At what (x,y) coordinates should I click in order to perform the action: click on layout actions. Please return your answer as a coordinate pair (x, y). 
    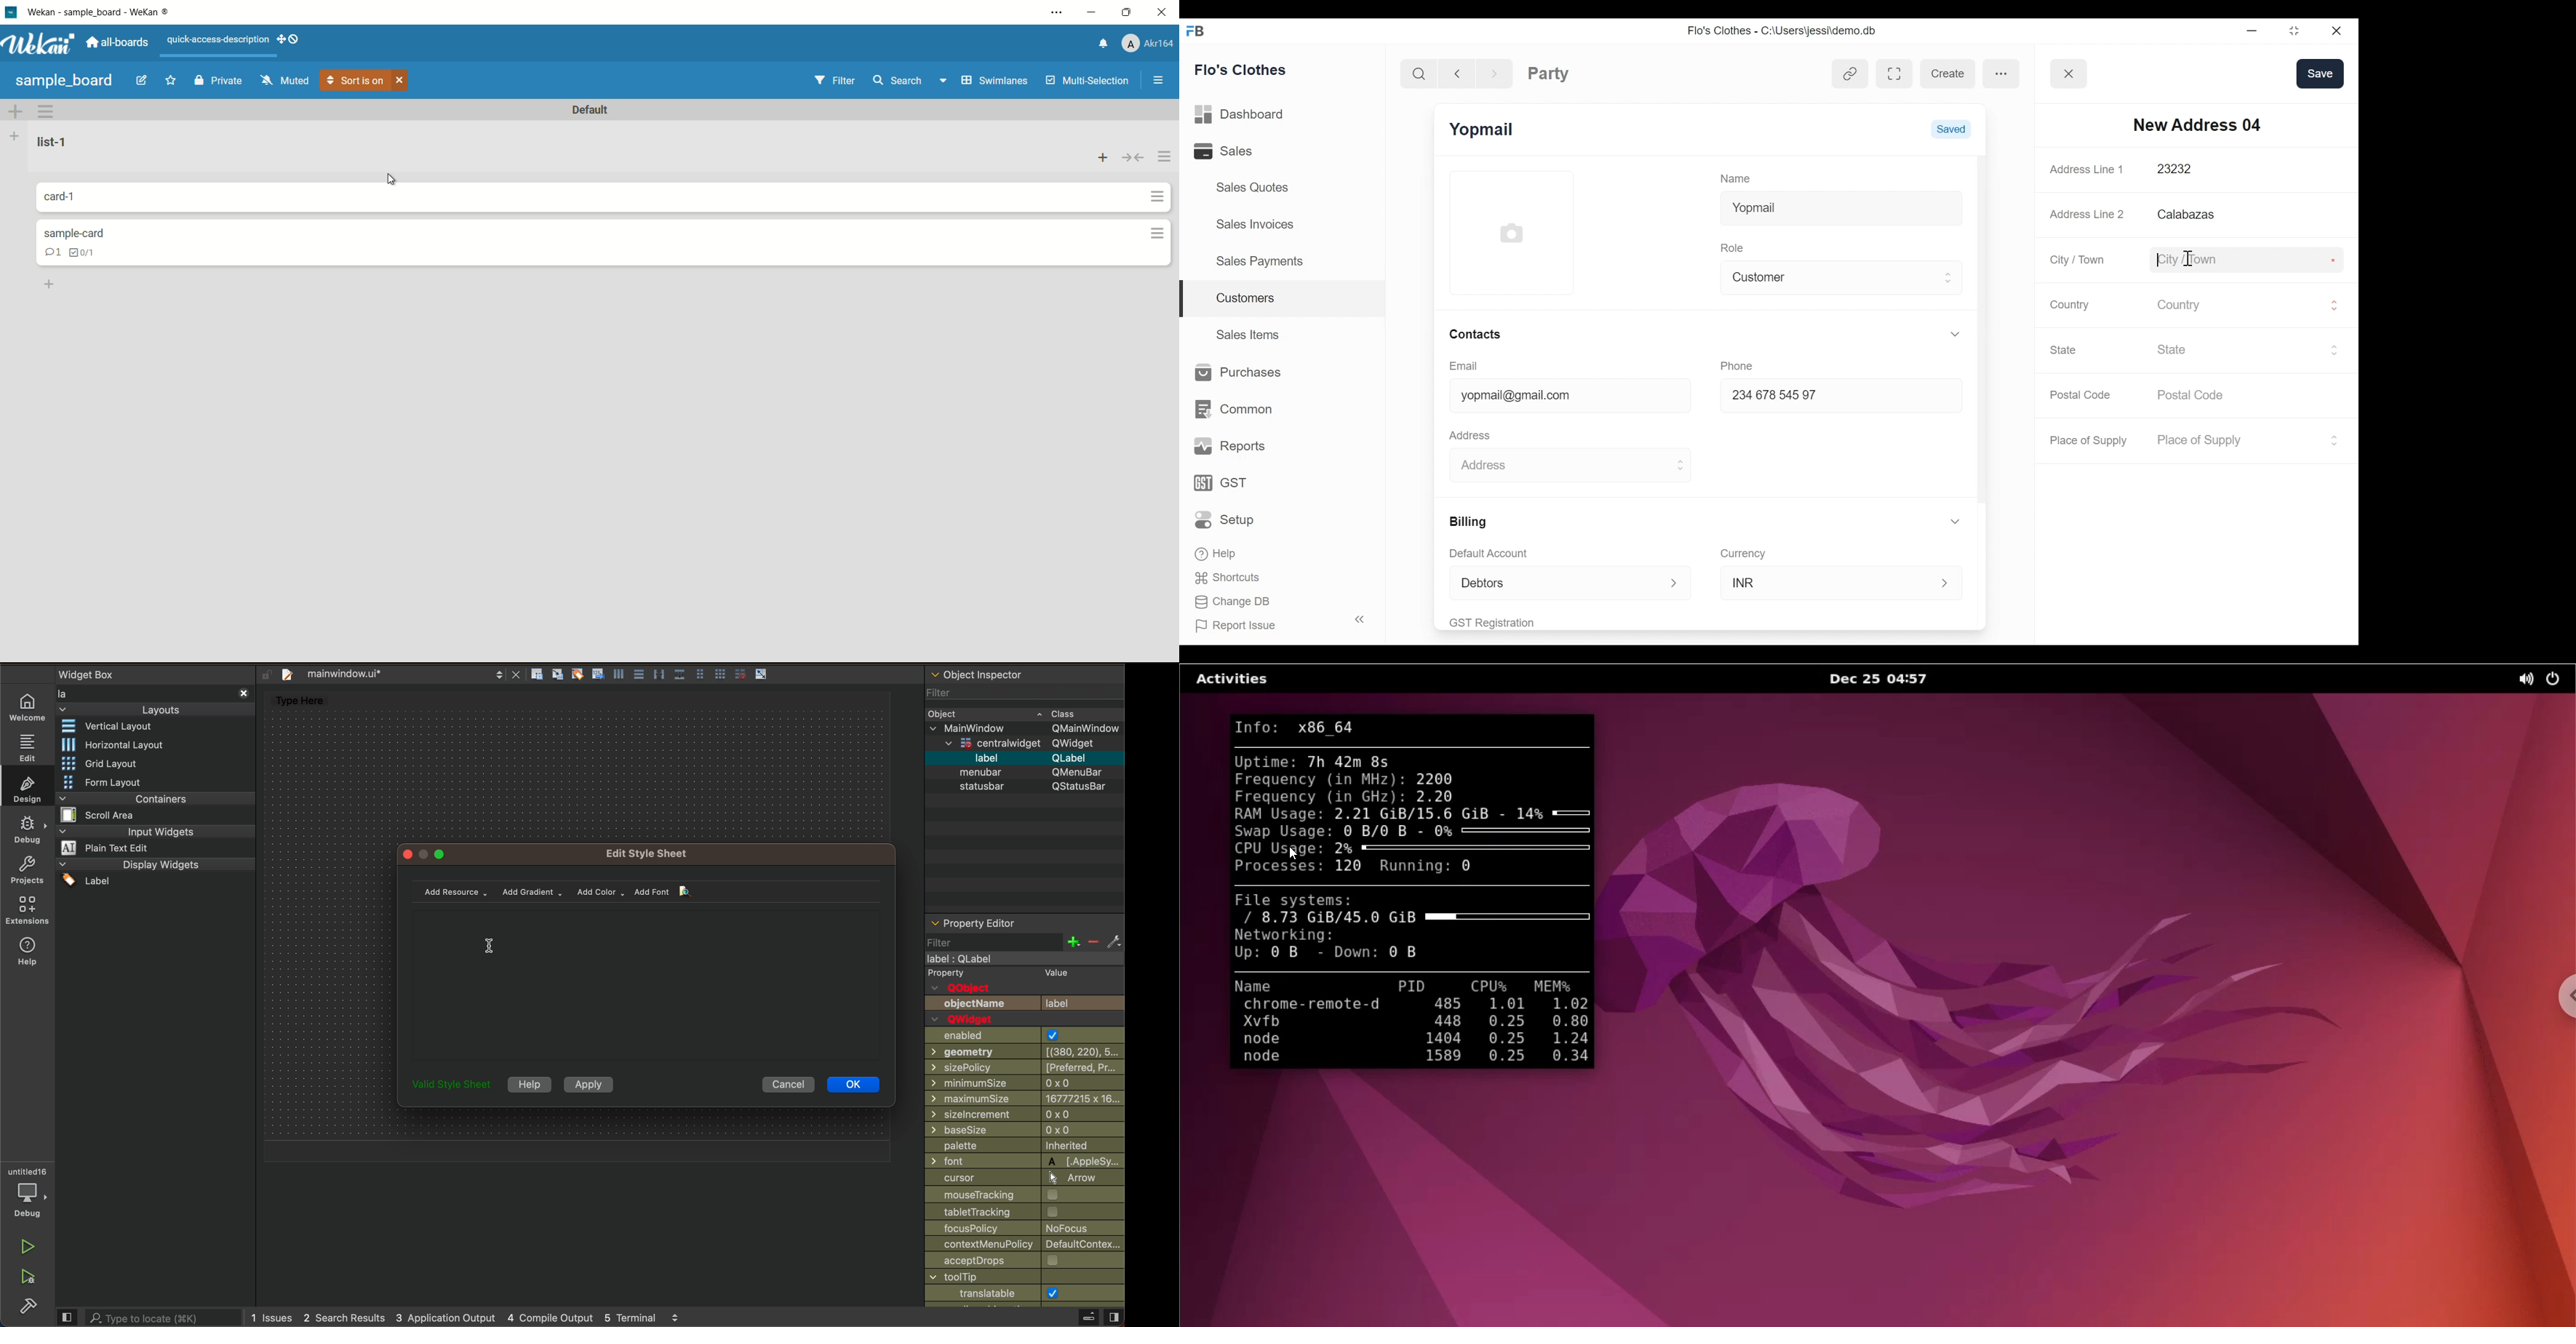
    Looking at the image, I should click on (656, 673).